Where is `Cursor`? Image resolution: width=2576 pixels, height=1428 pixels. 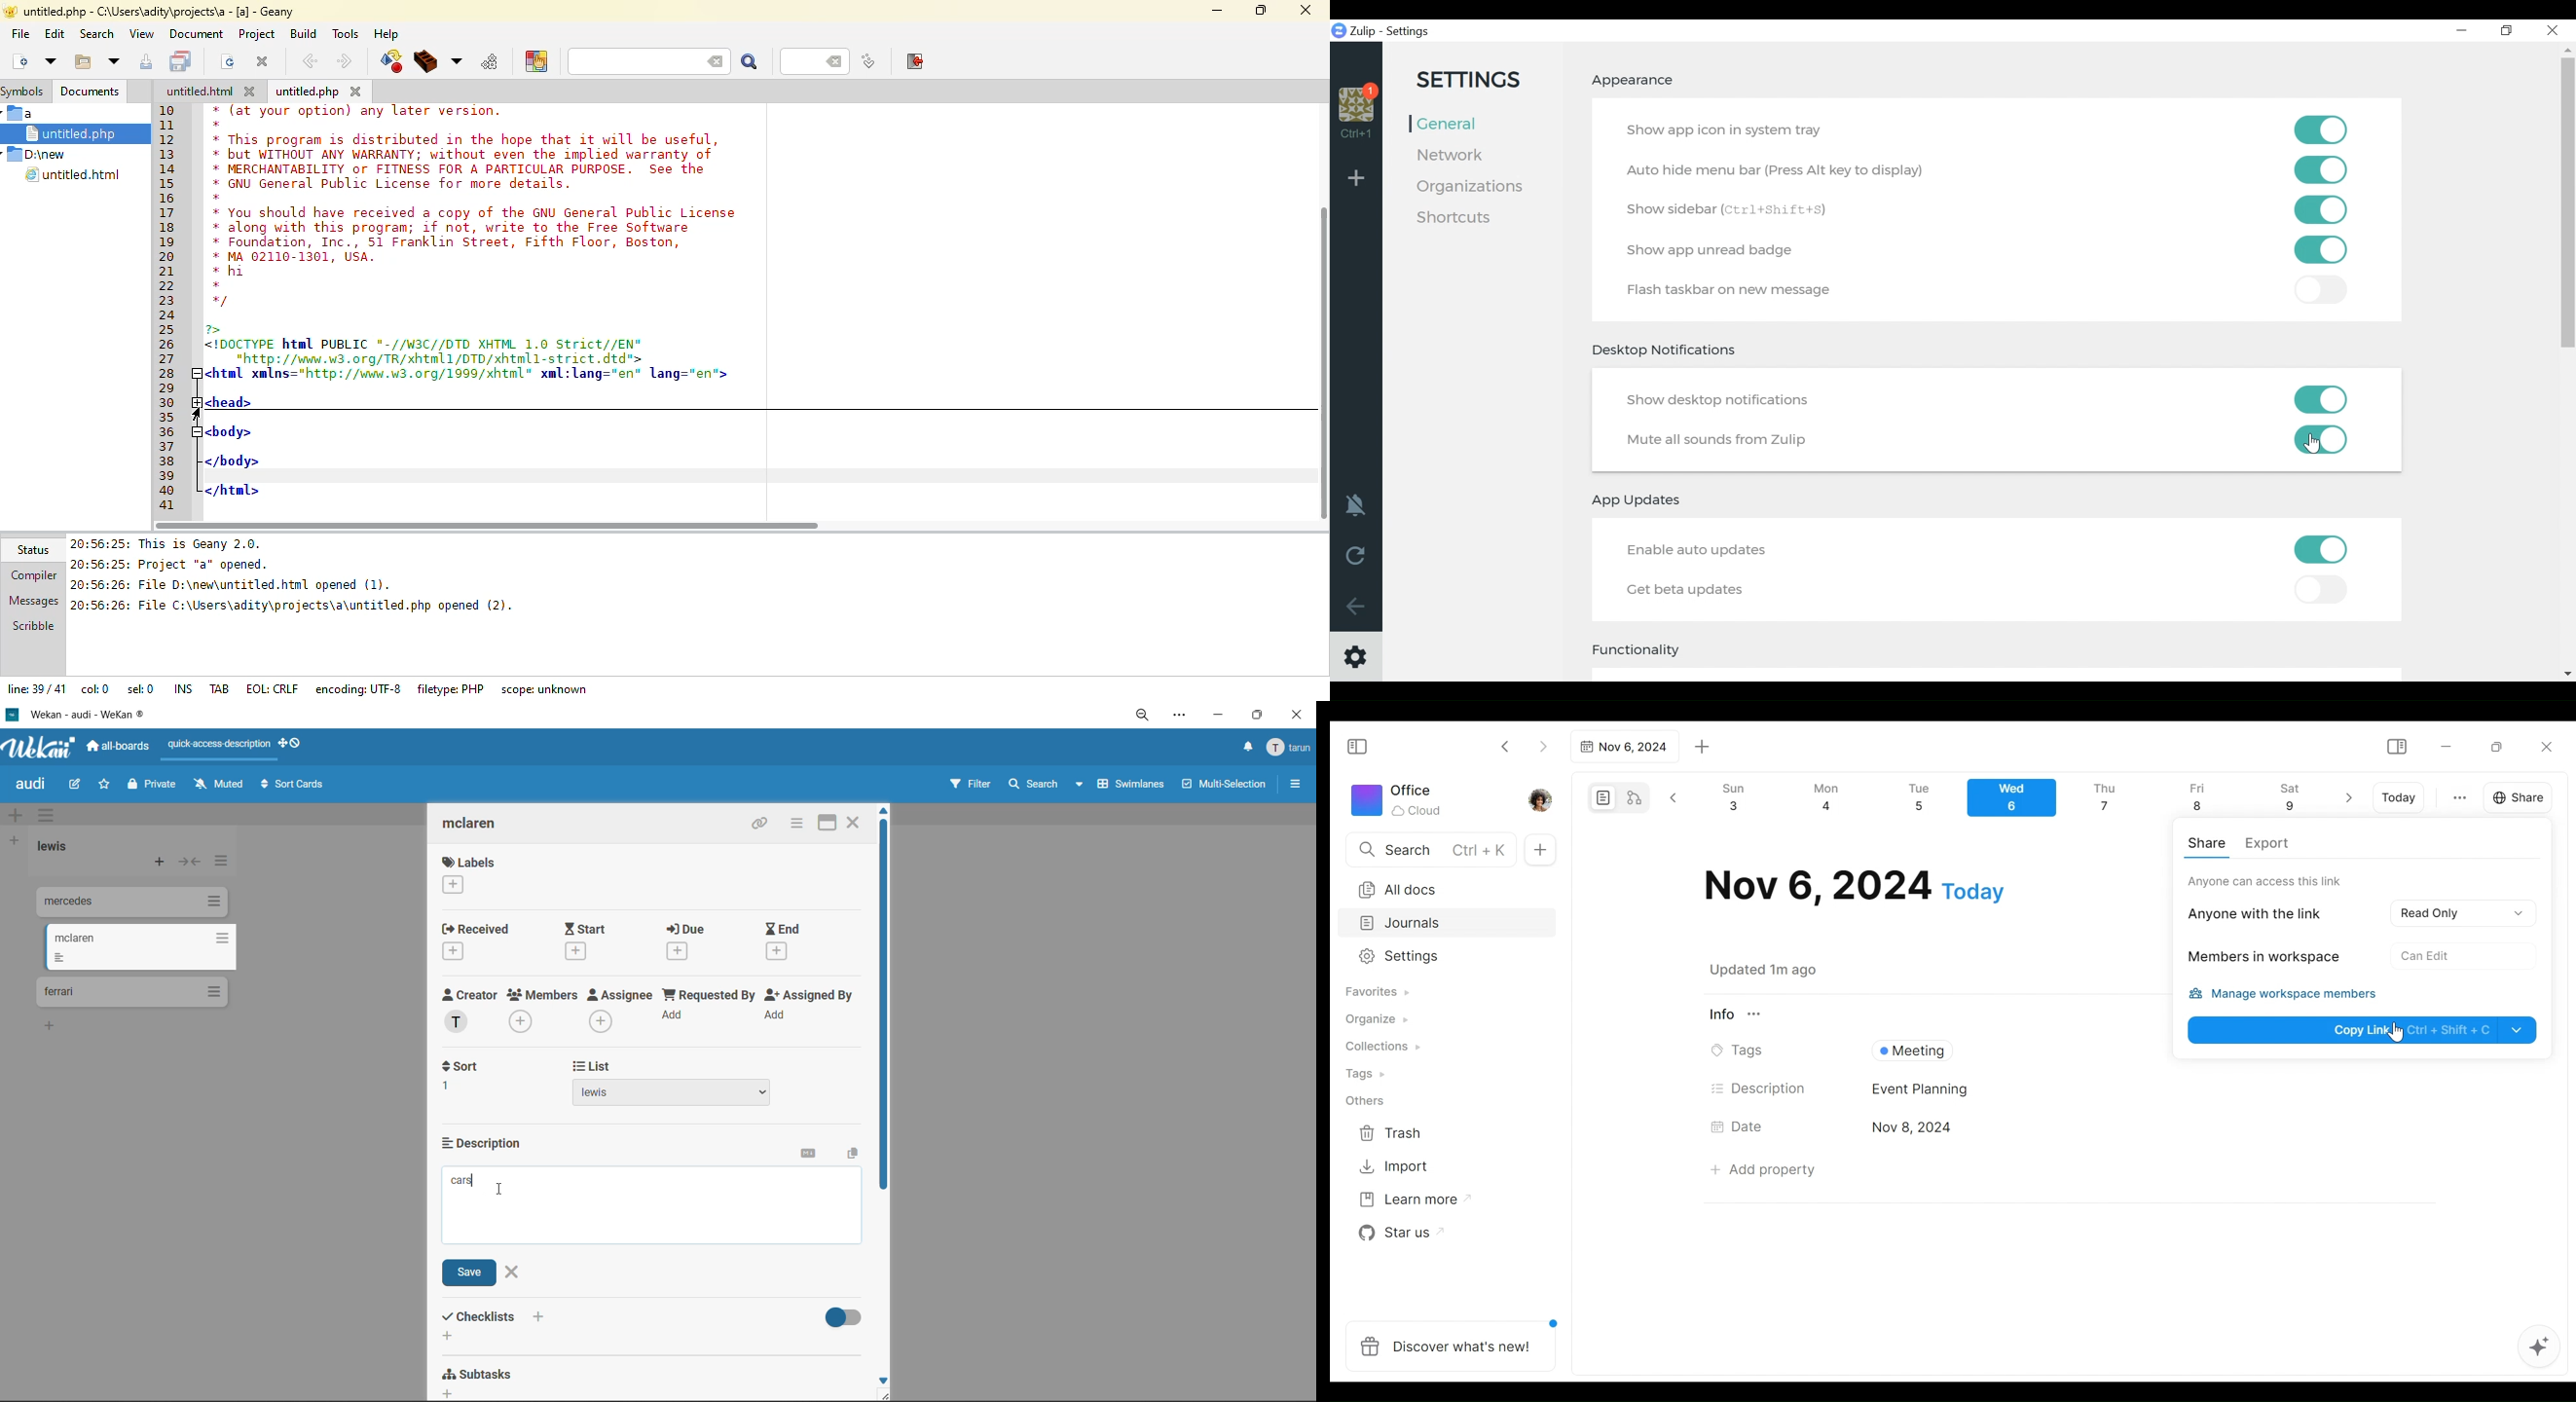 Cursor is located at coordinates (2313, 445).